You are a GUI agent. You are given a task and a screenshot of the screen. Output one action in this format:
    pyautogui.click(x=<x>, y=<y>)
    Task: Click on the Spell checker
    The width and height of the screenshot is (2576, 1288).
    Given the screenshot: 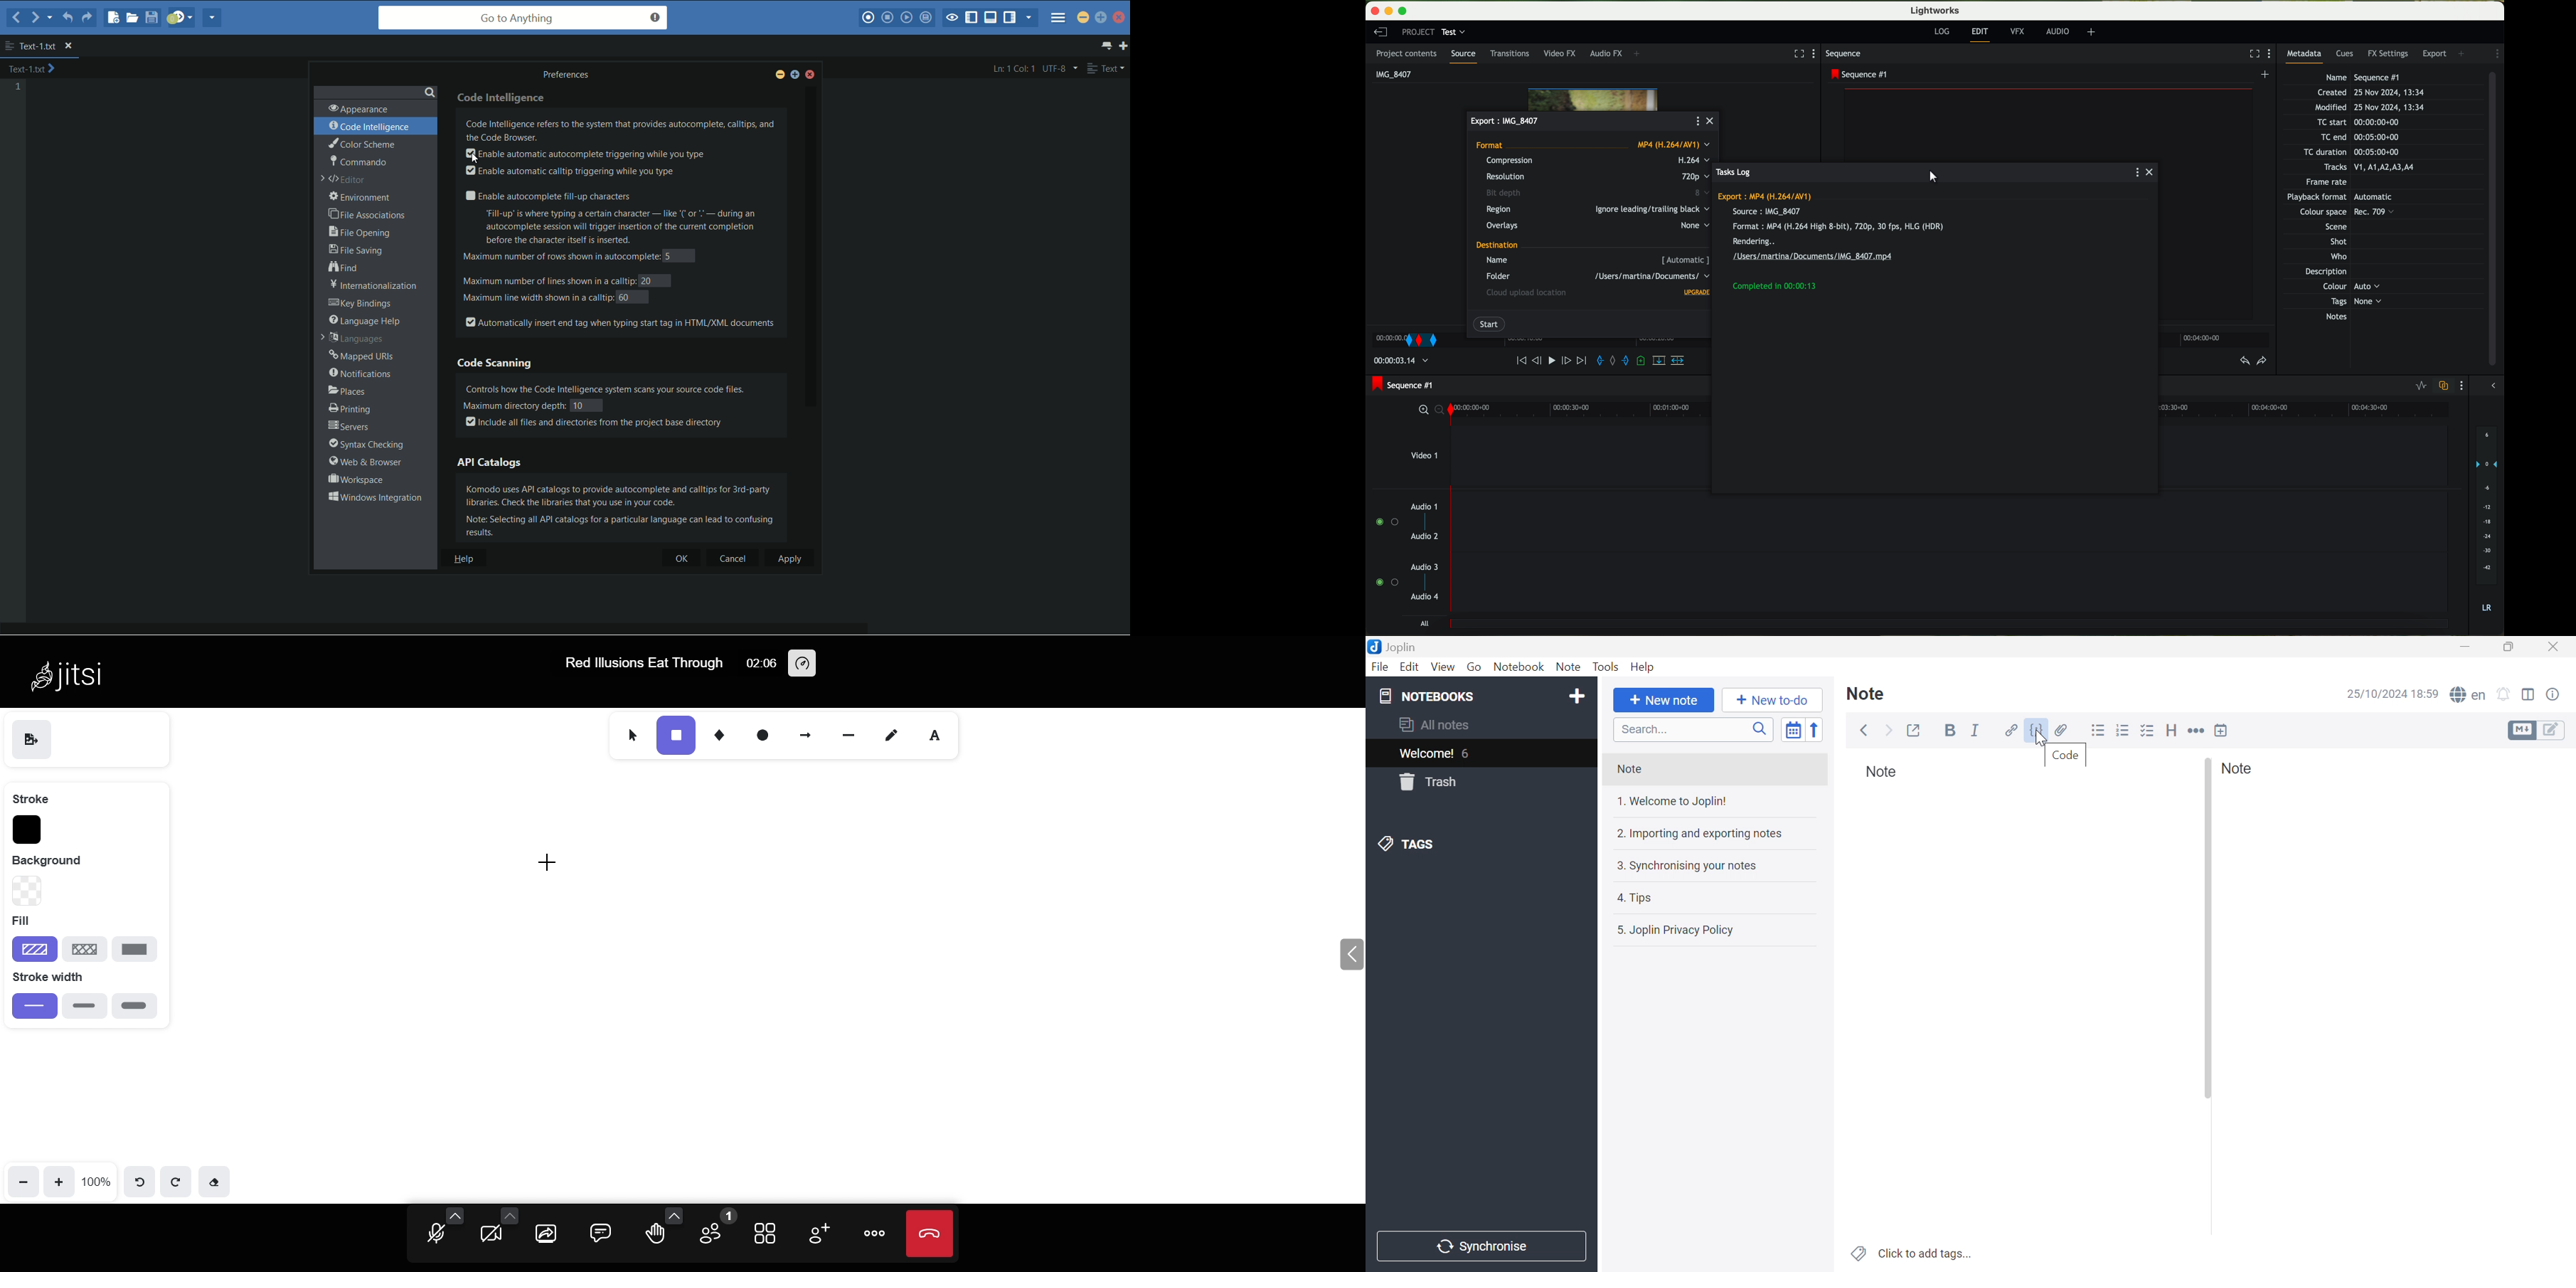 What is the action you would take?
    pyautogui.click(x=2471, y=695)
    